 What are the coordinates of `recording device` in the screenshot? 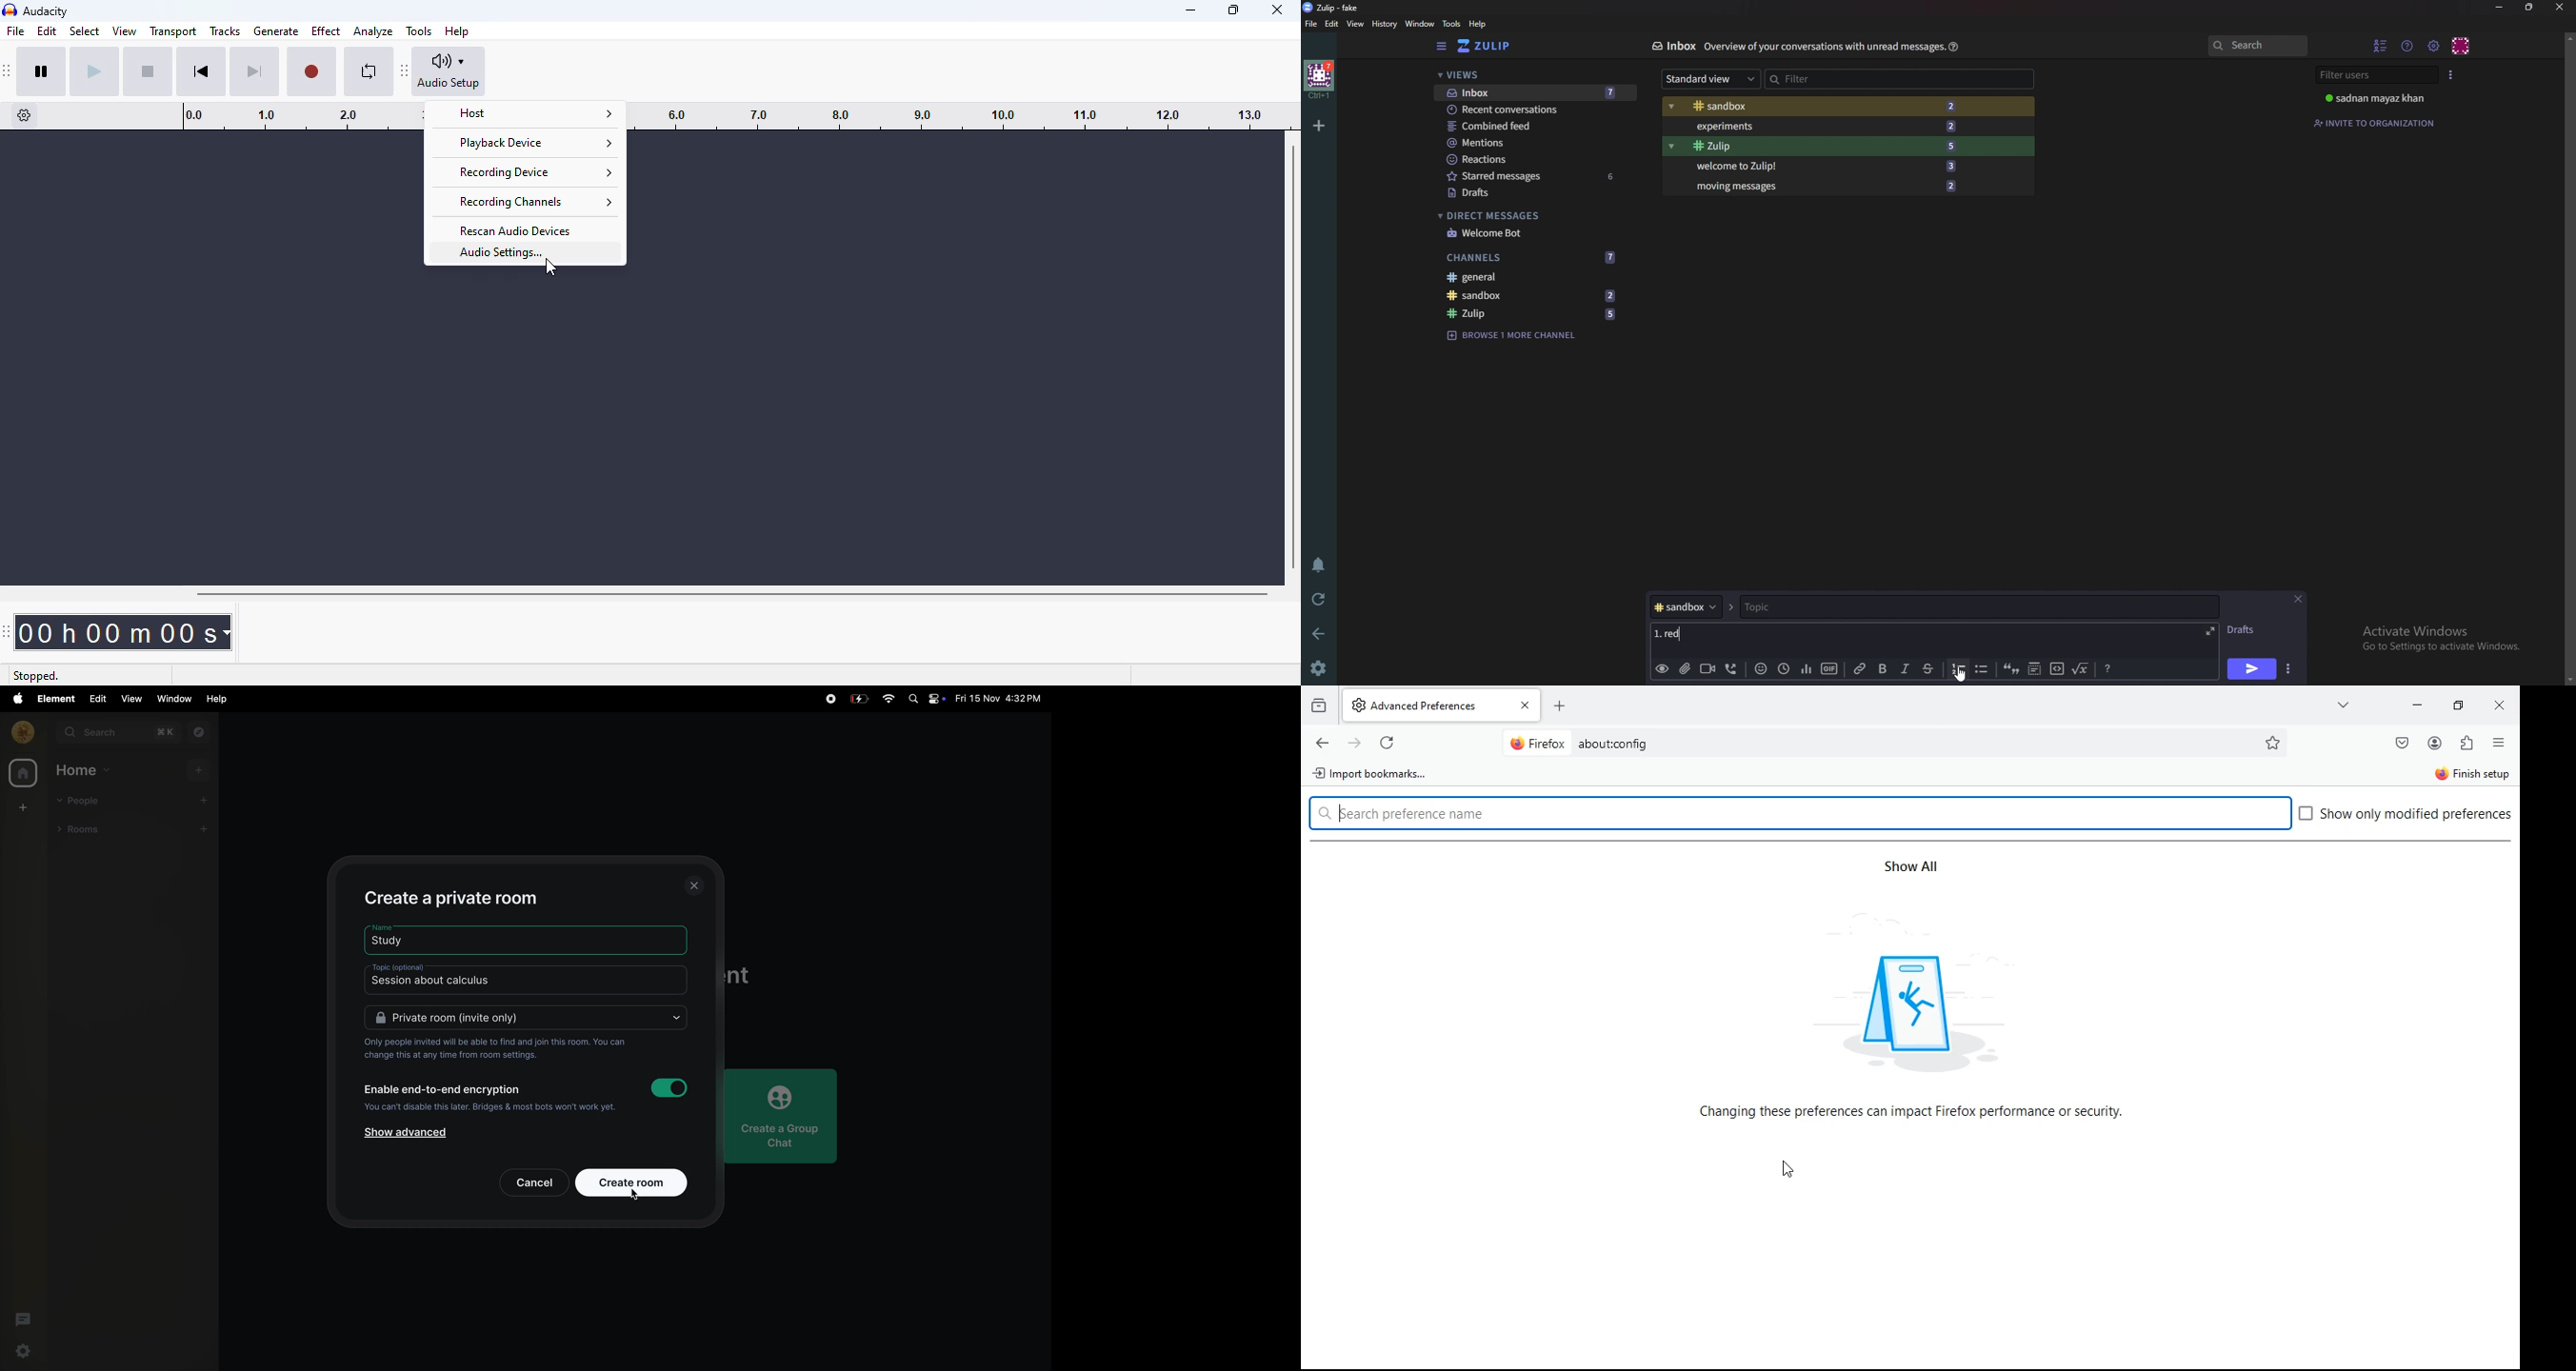 It's located at (526, 170).